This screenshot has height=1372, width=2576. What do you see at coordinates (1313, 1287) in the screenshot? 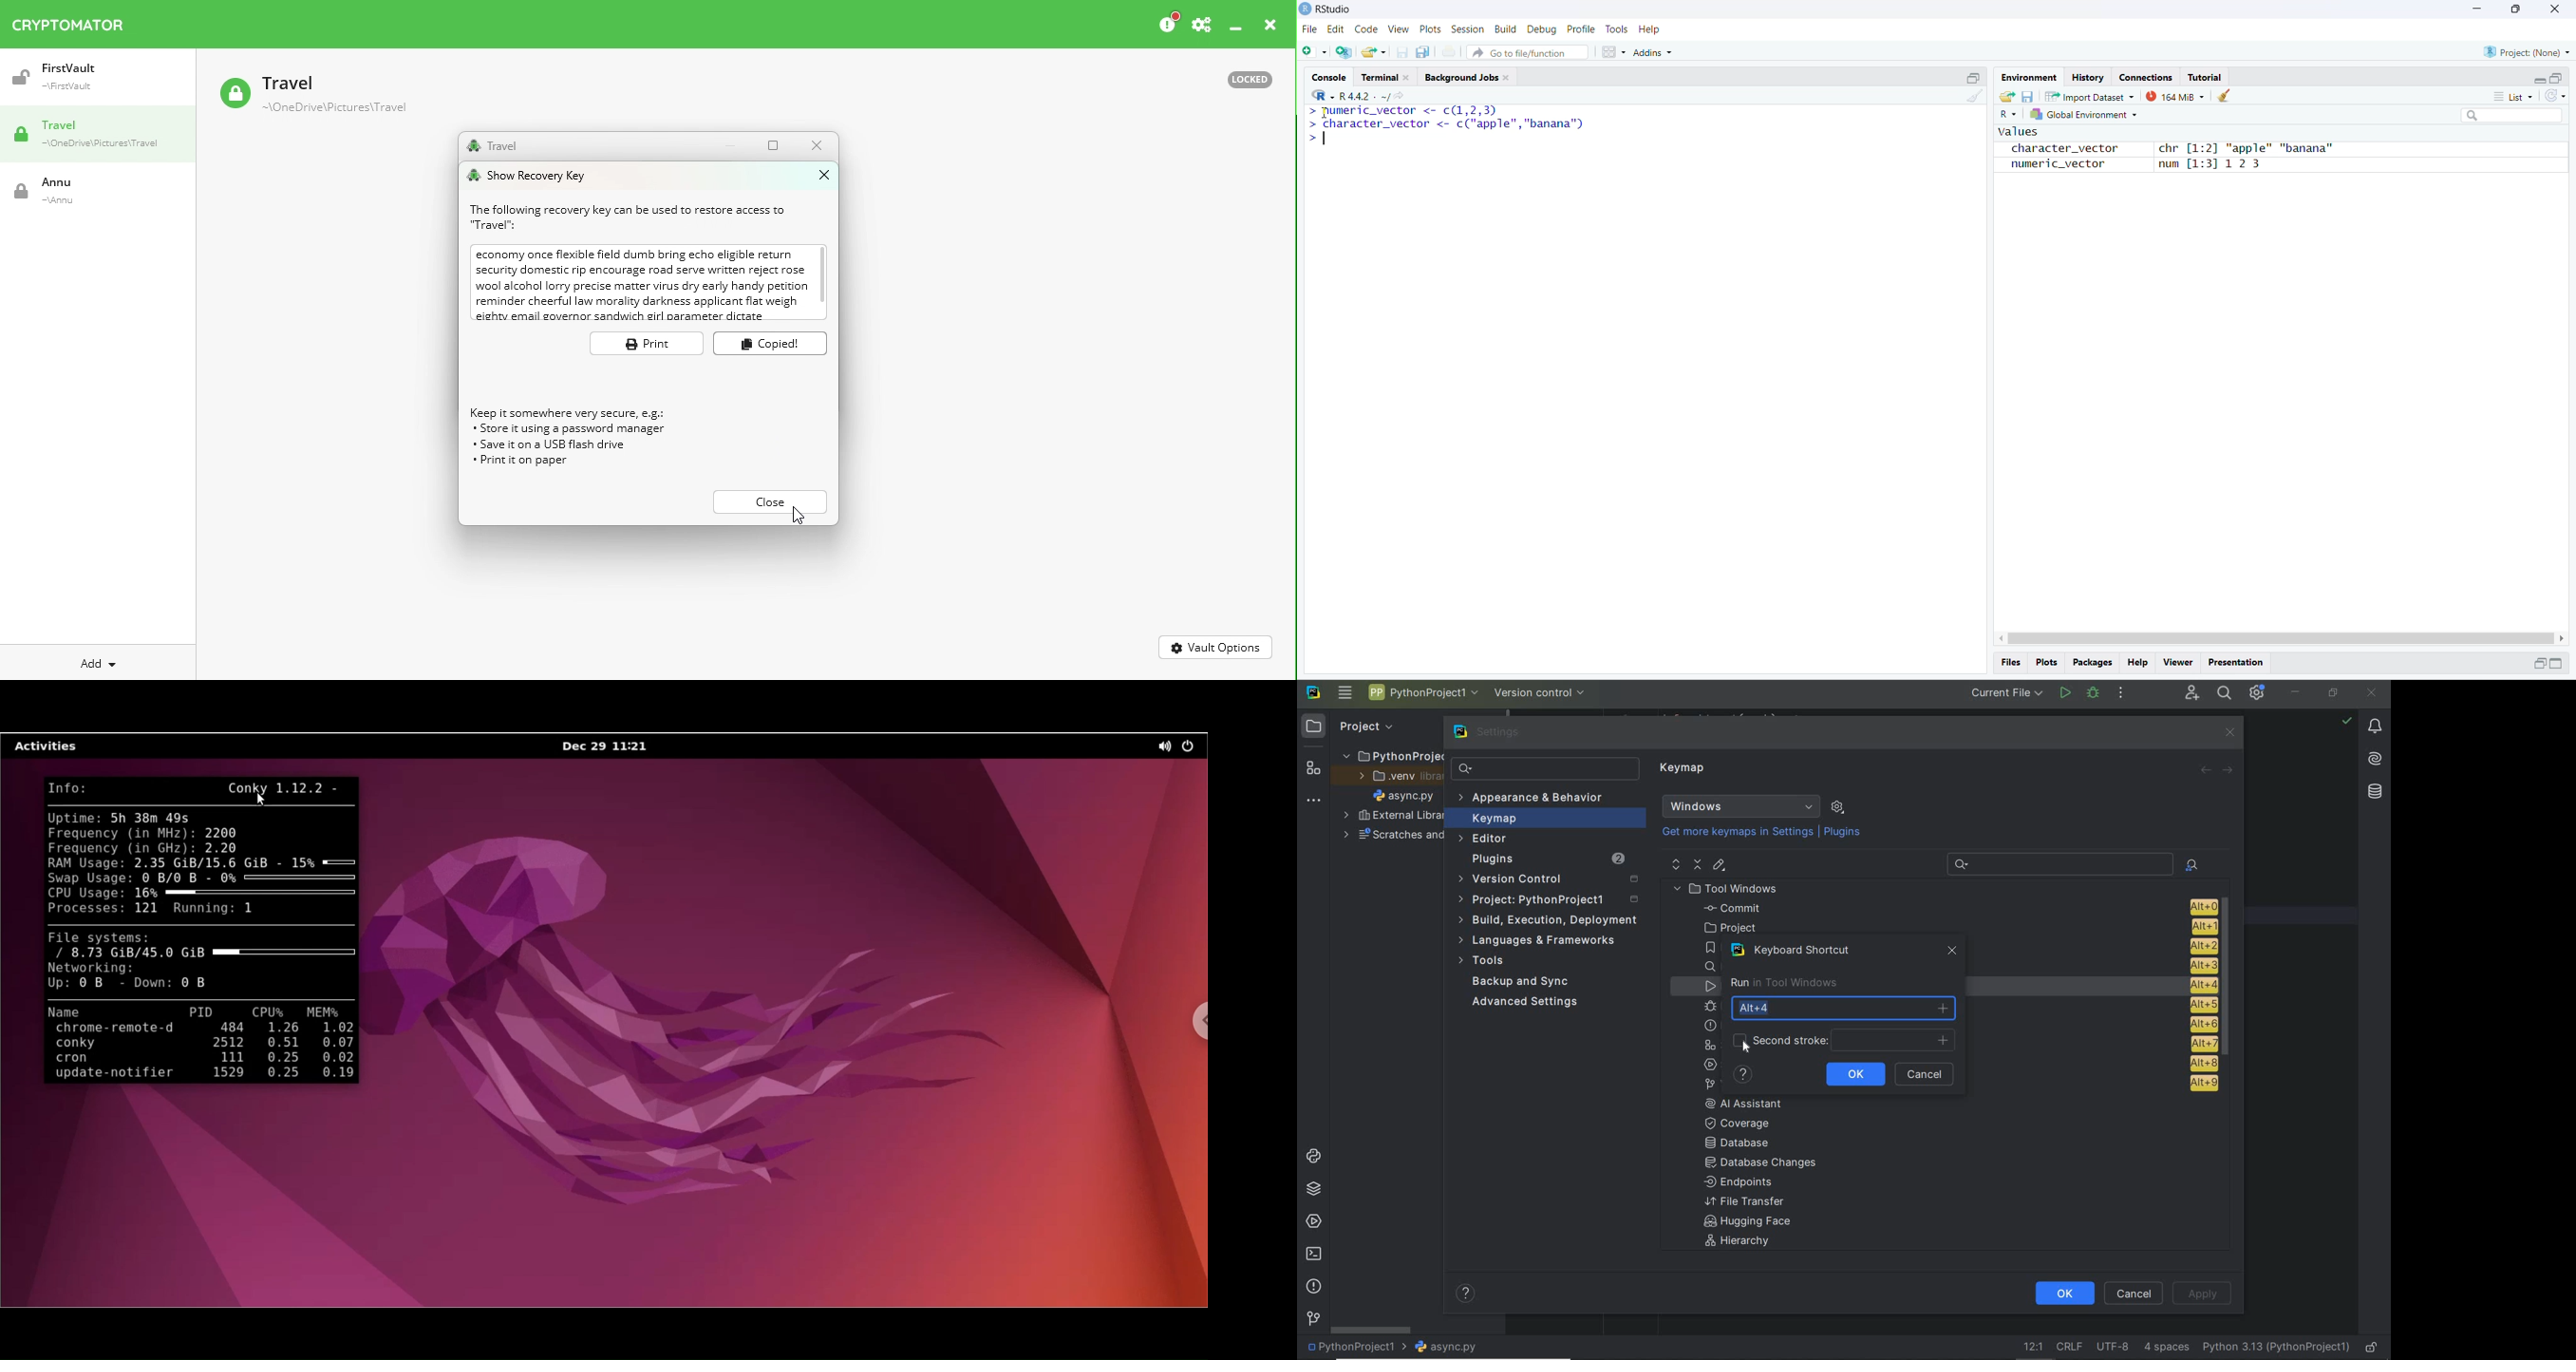
I see `problems` at bounding box center [1313, 1287].